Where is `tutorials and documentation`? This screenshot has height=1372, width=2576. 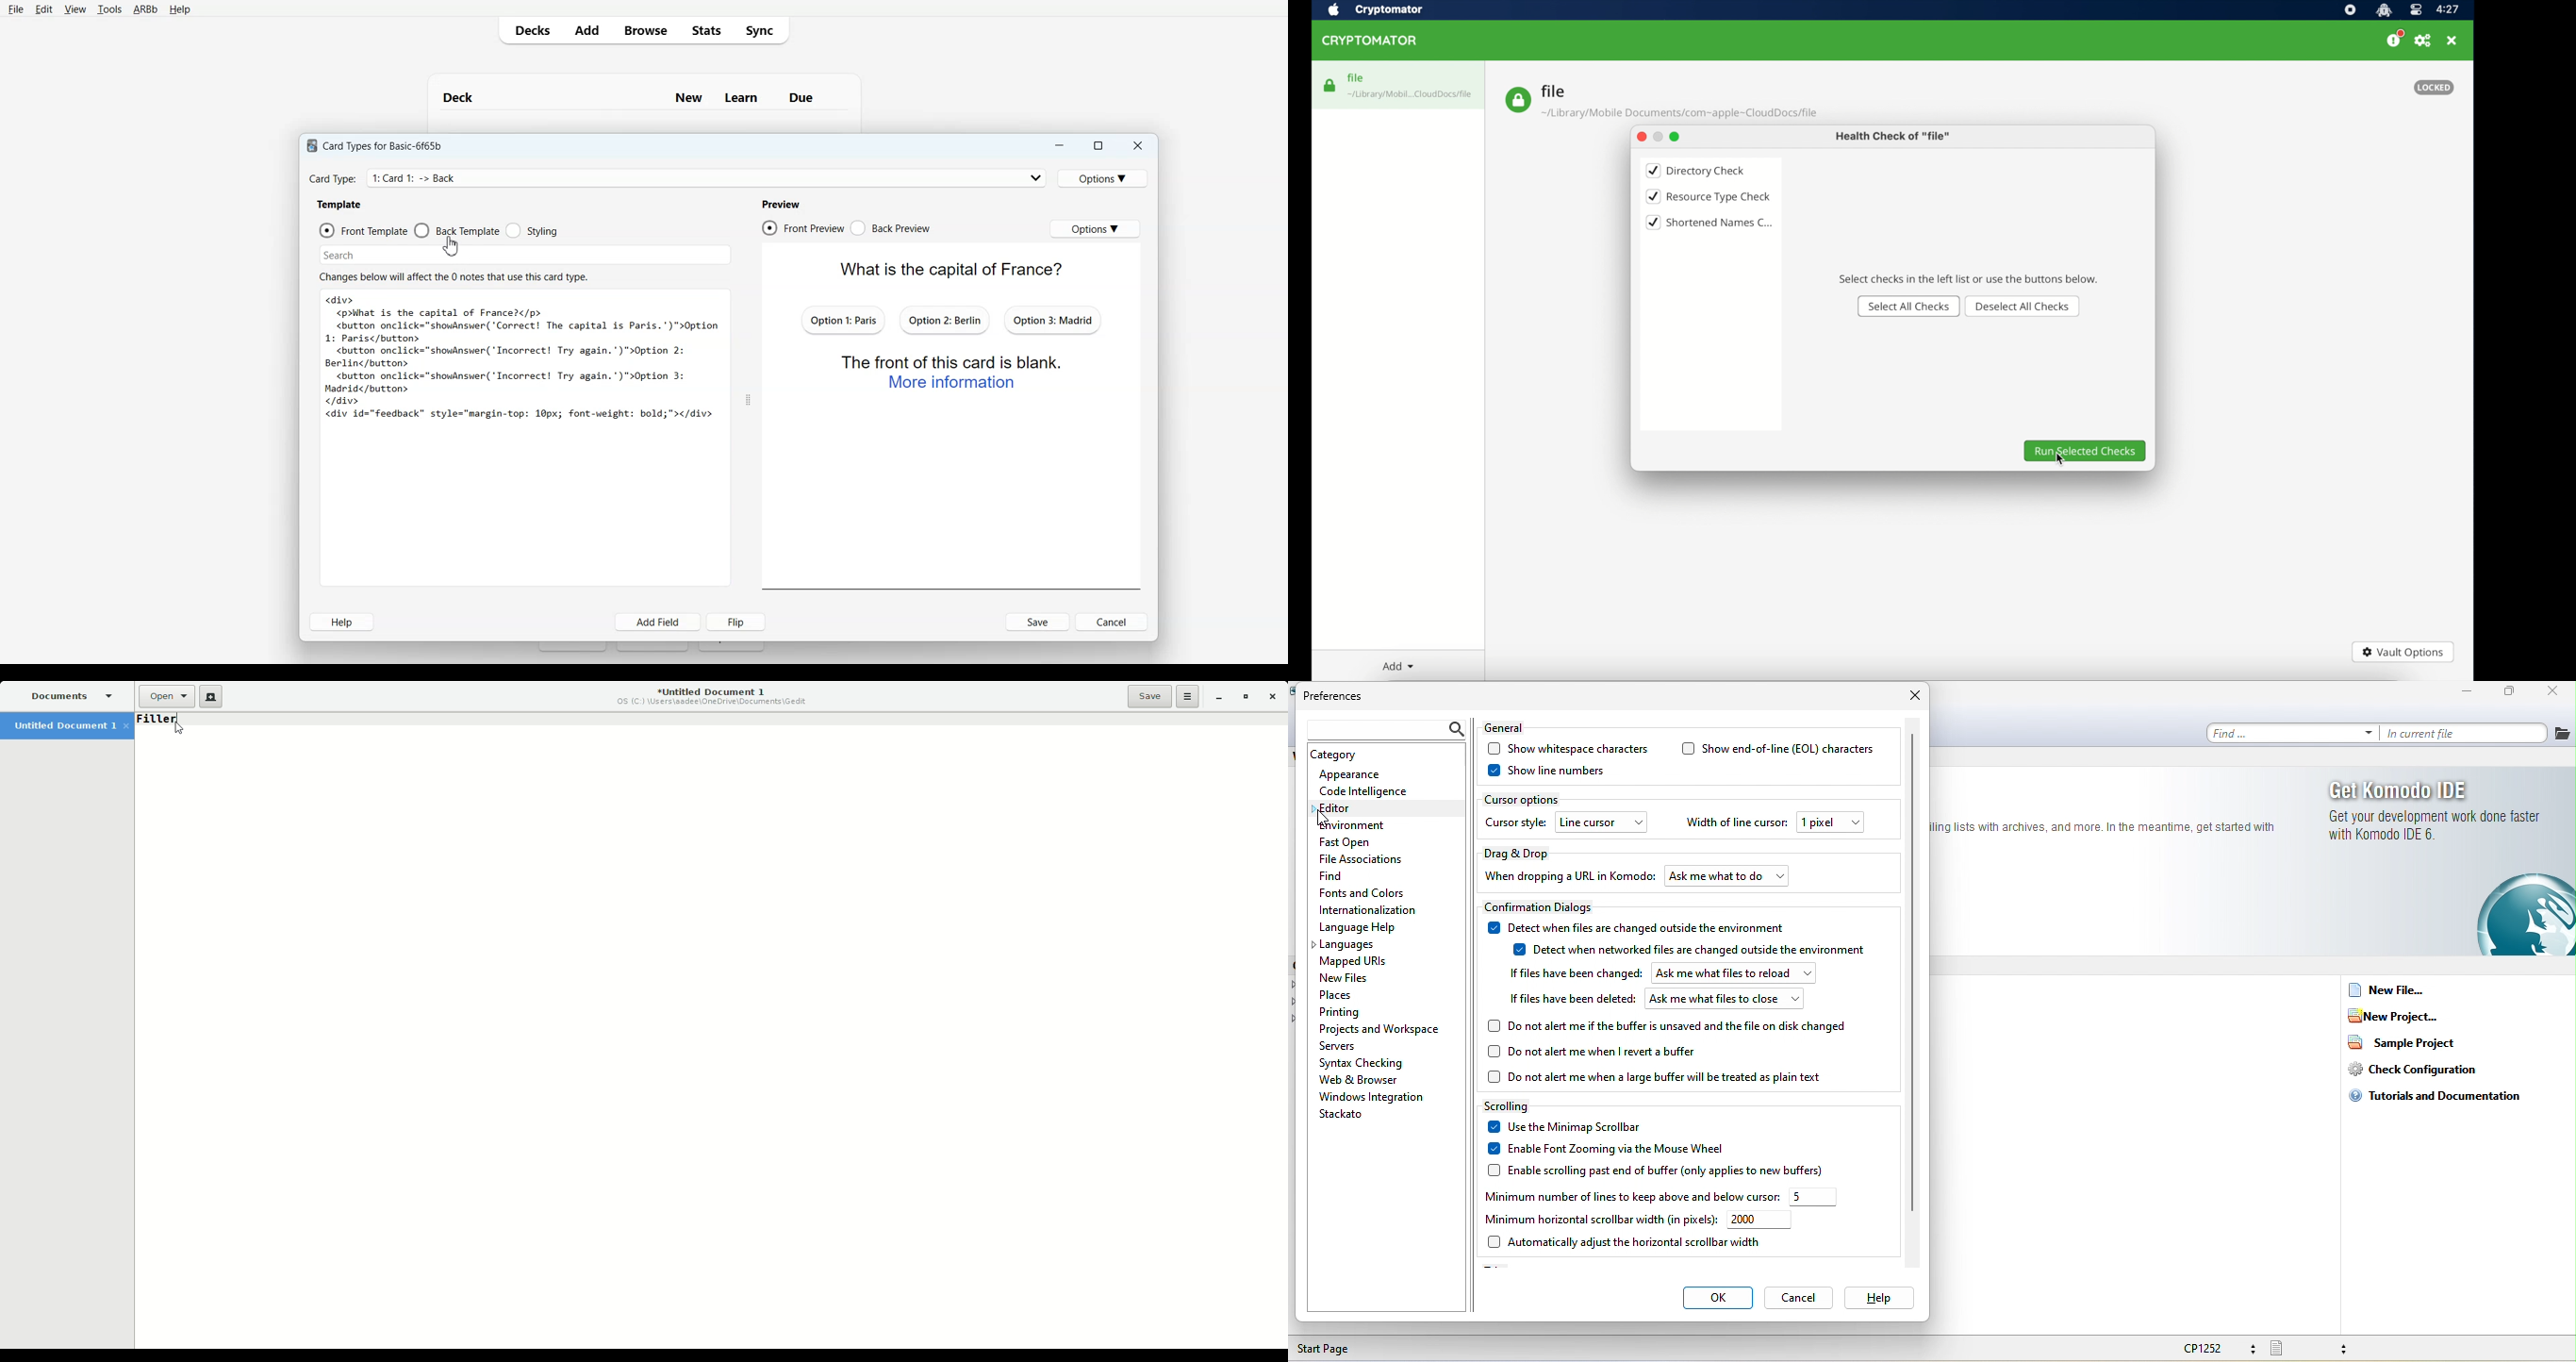
tutorials and documentation is located at coordinates (2441, 1094).